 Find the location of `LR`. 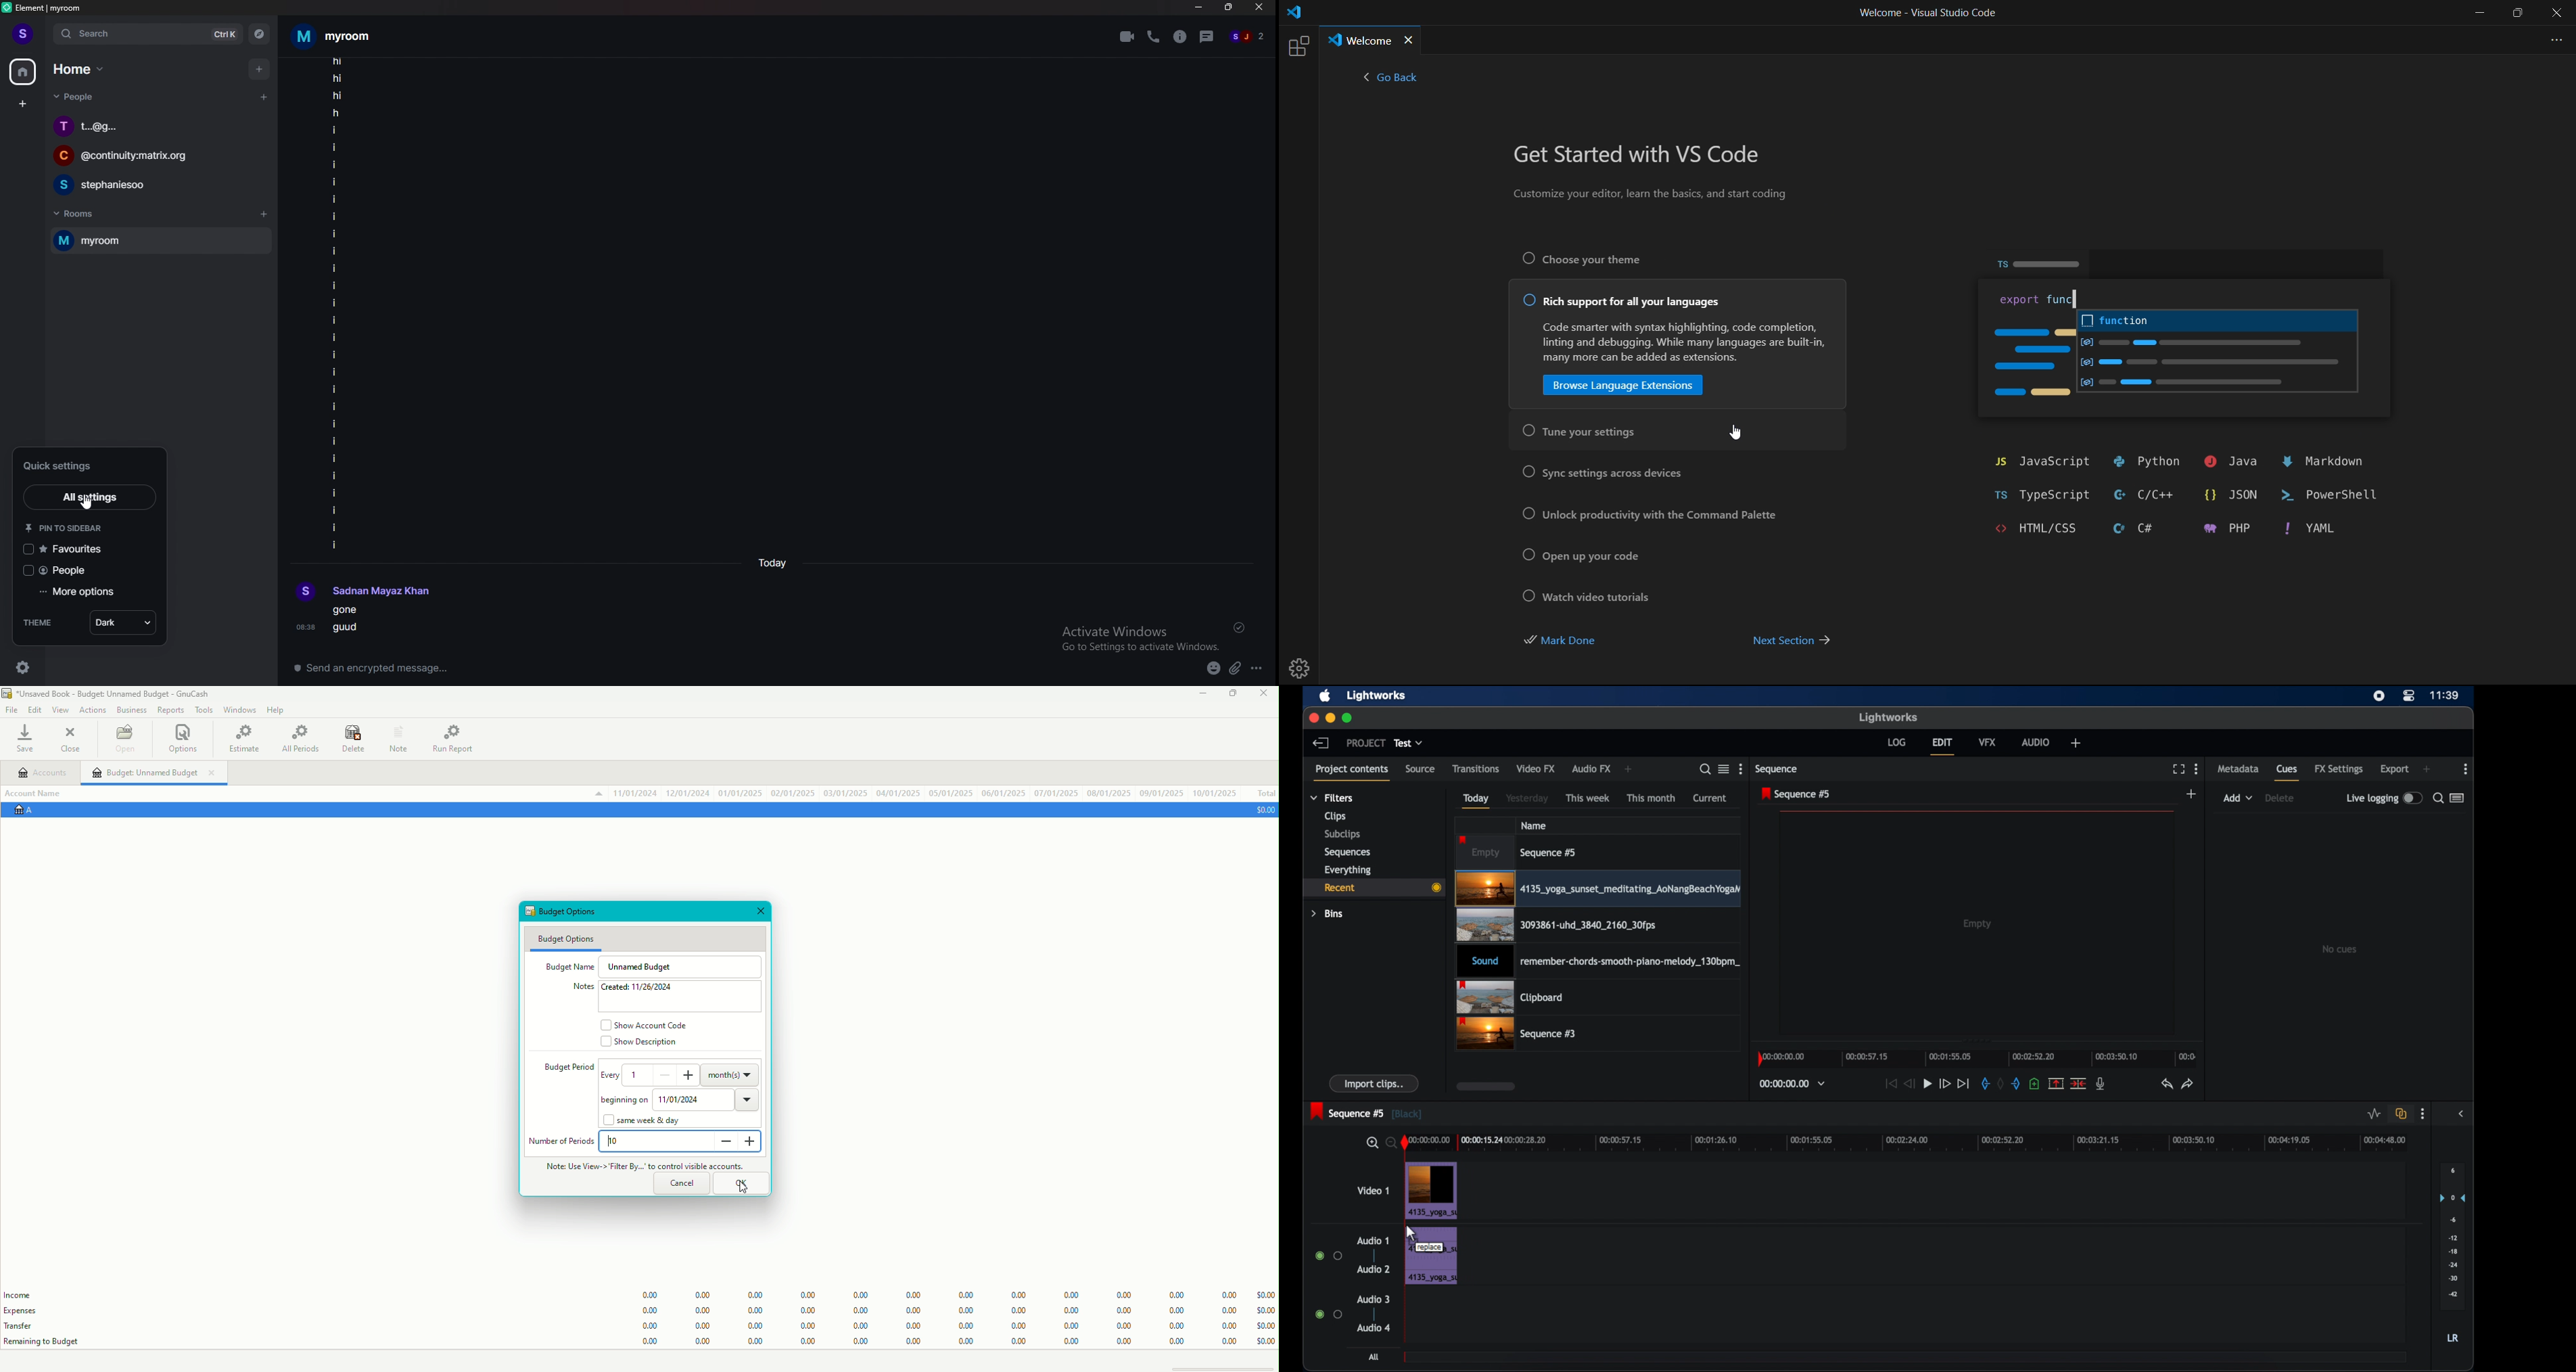

LR is located at coordinates (2453, 1338).